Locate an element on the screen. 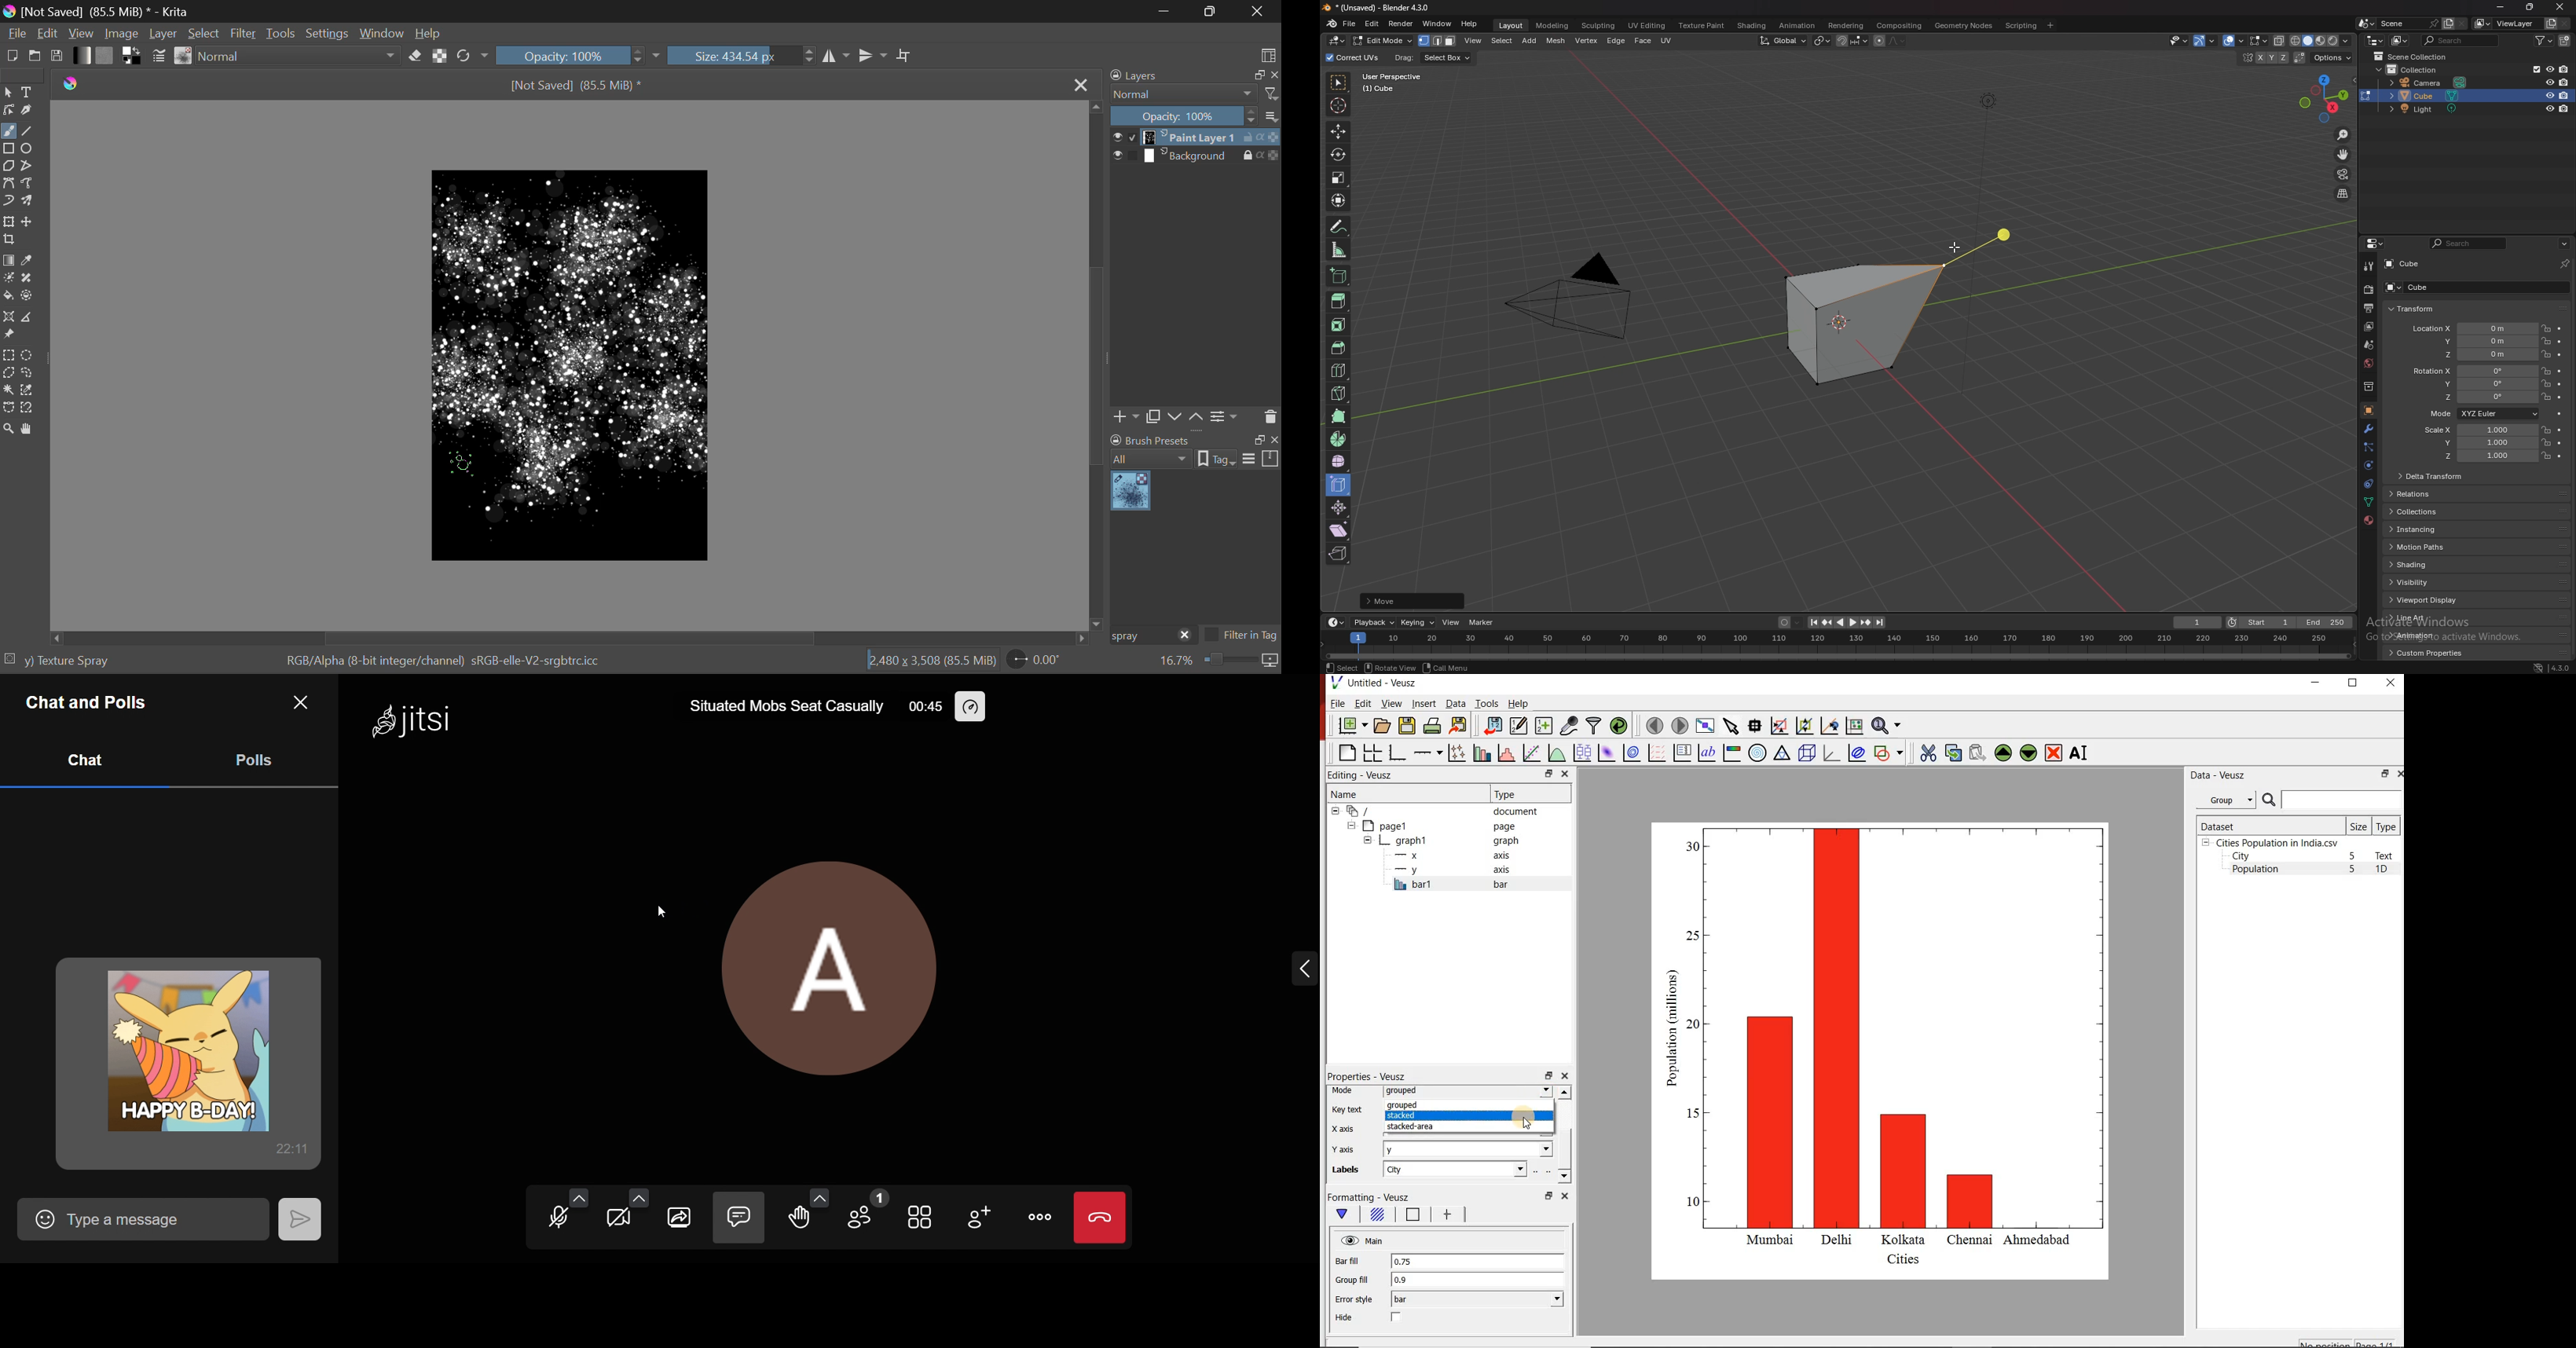  3d scene is located at coordinates (1806, 752).